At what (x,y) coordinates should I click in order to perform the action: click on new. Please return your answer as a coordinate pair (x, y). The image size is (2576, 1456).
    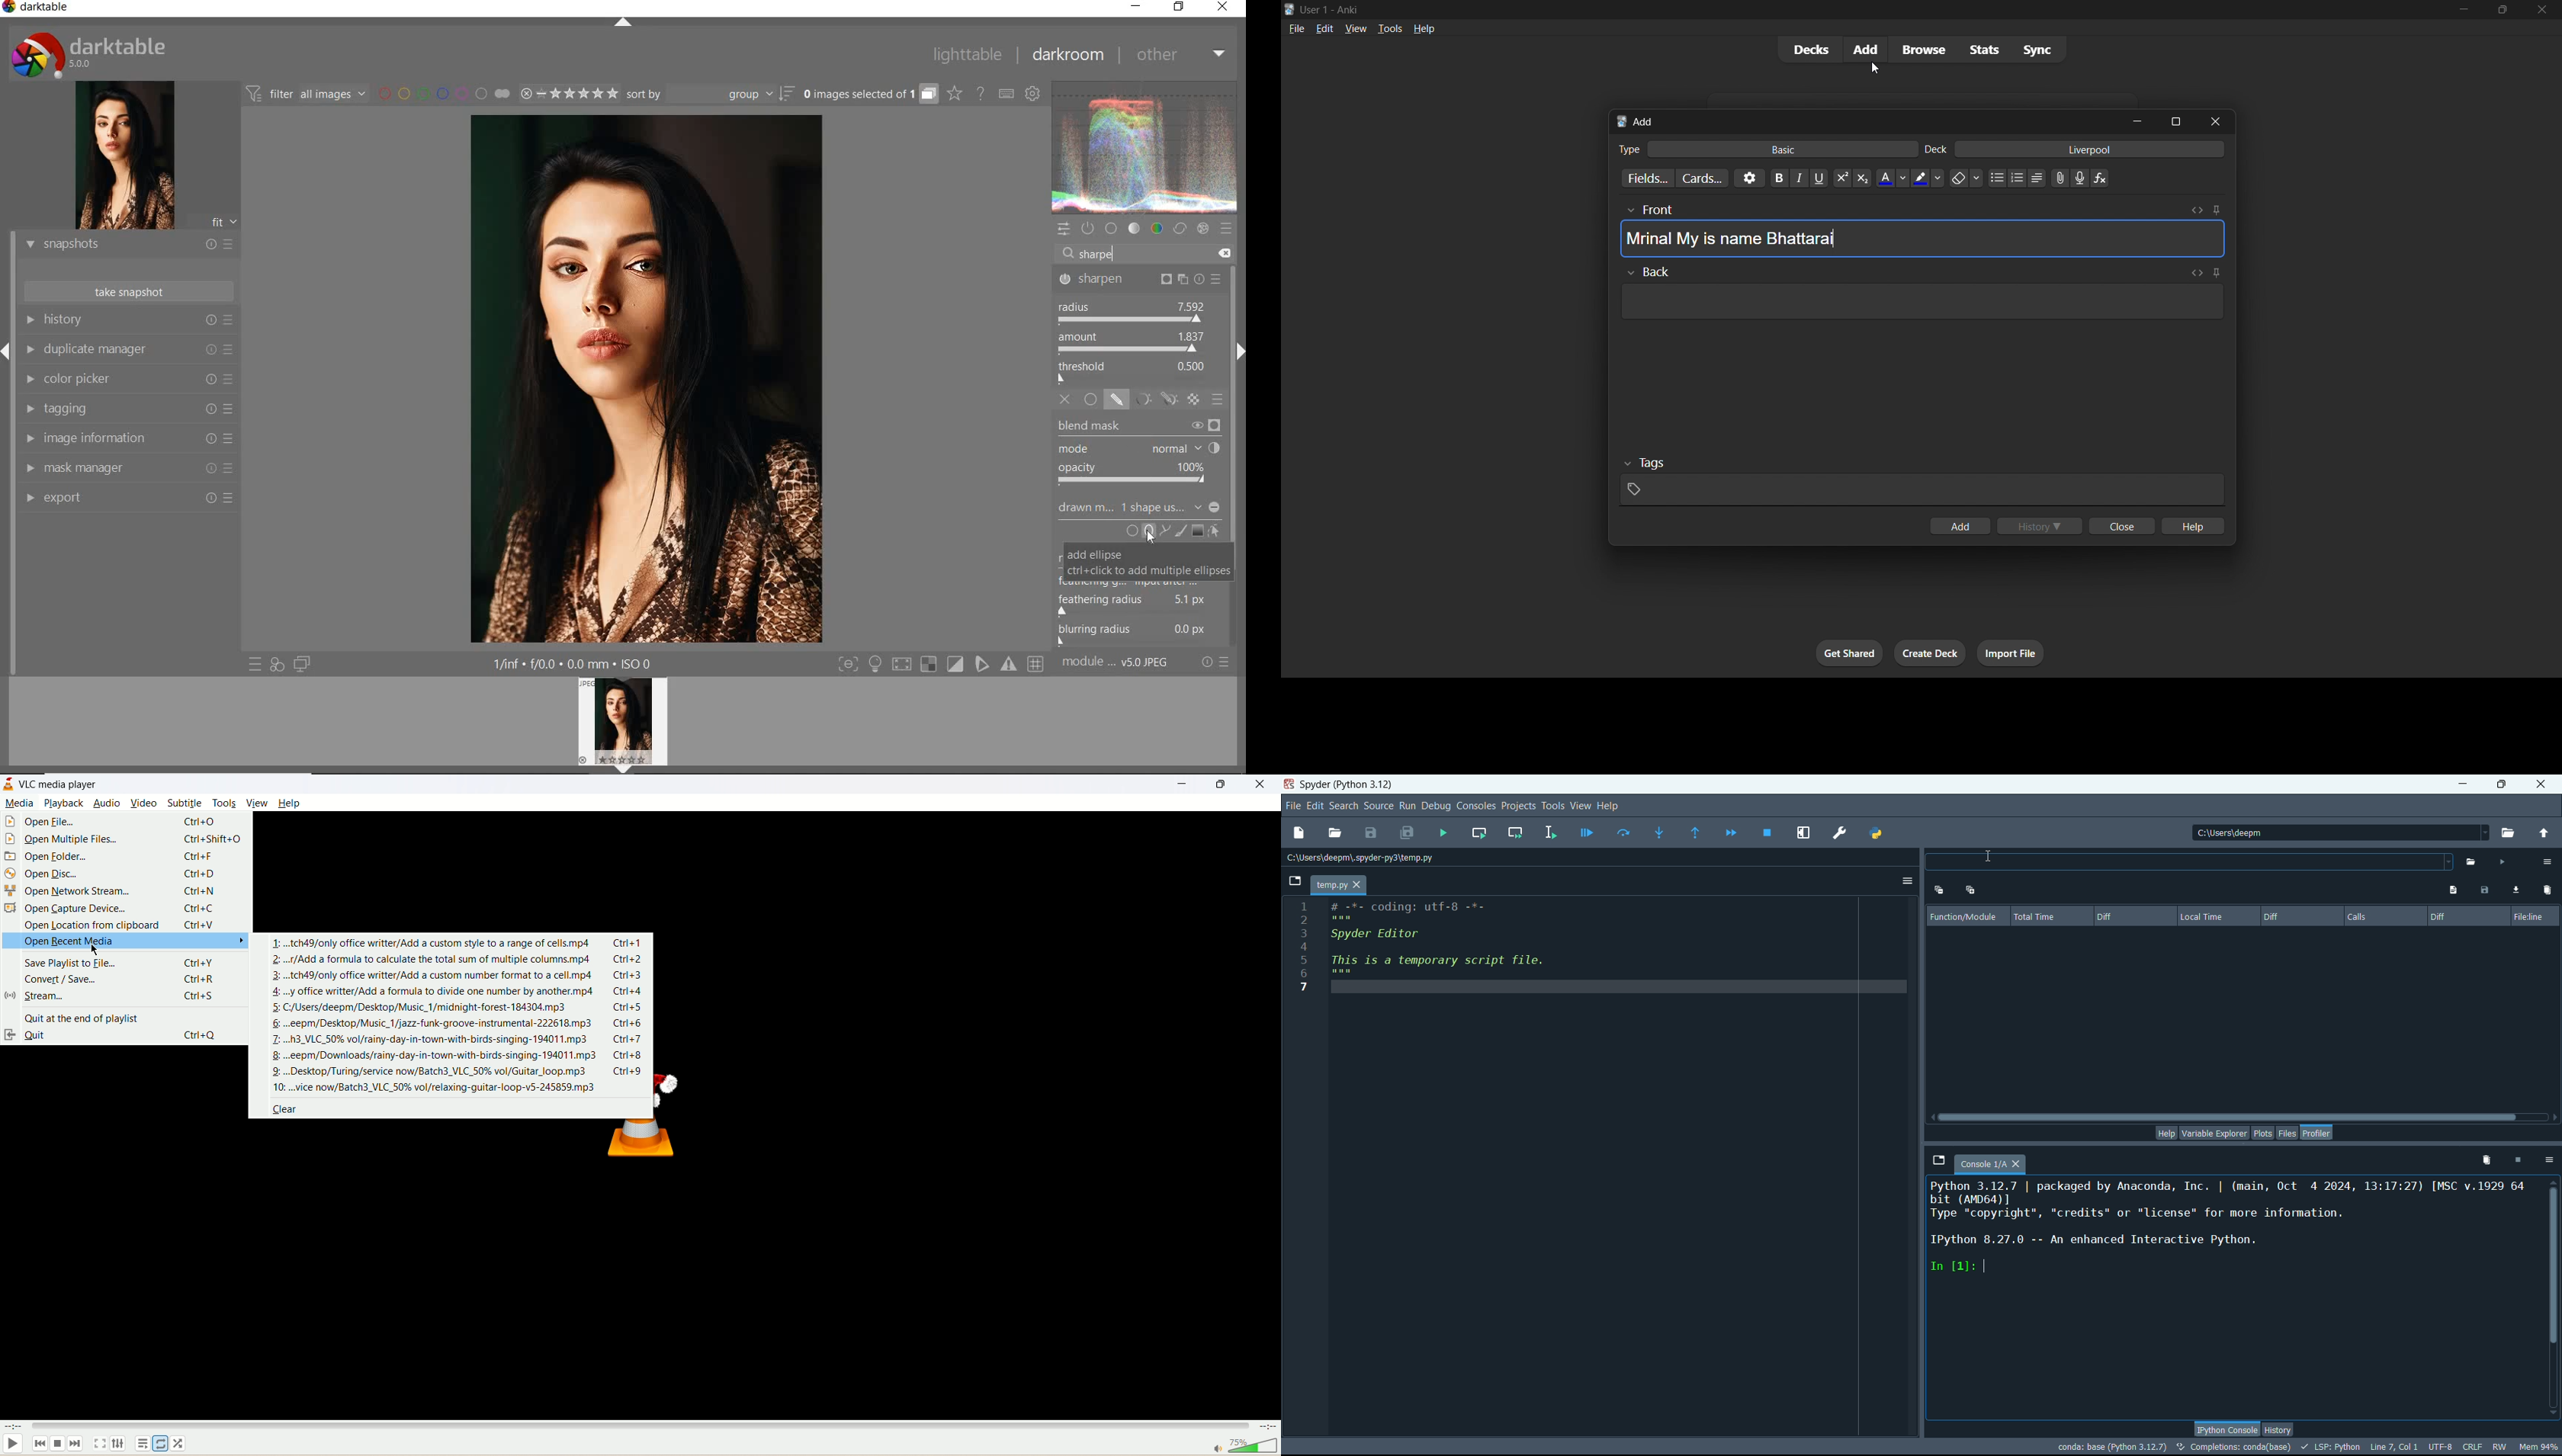
    Looking at the image, I should click on (1300, 833).